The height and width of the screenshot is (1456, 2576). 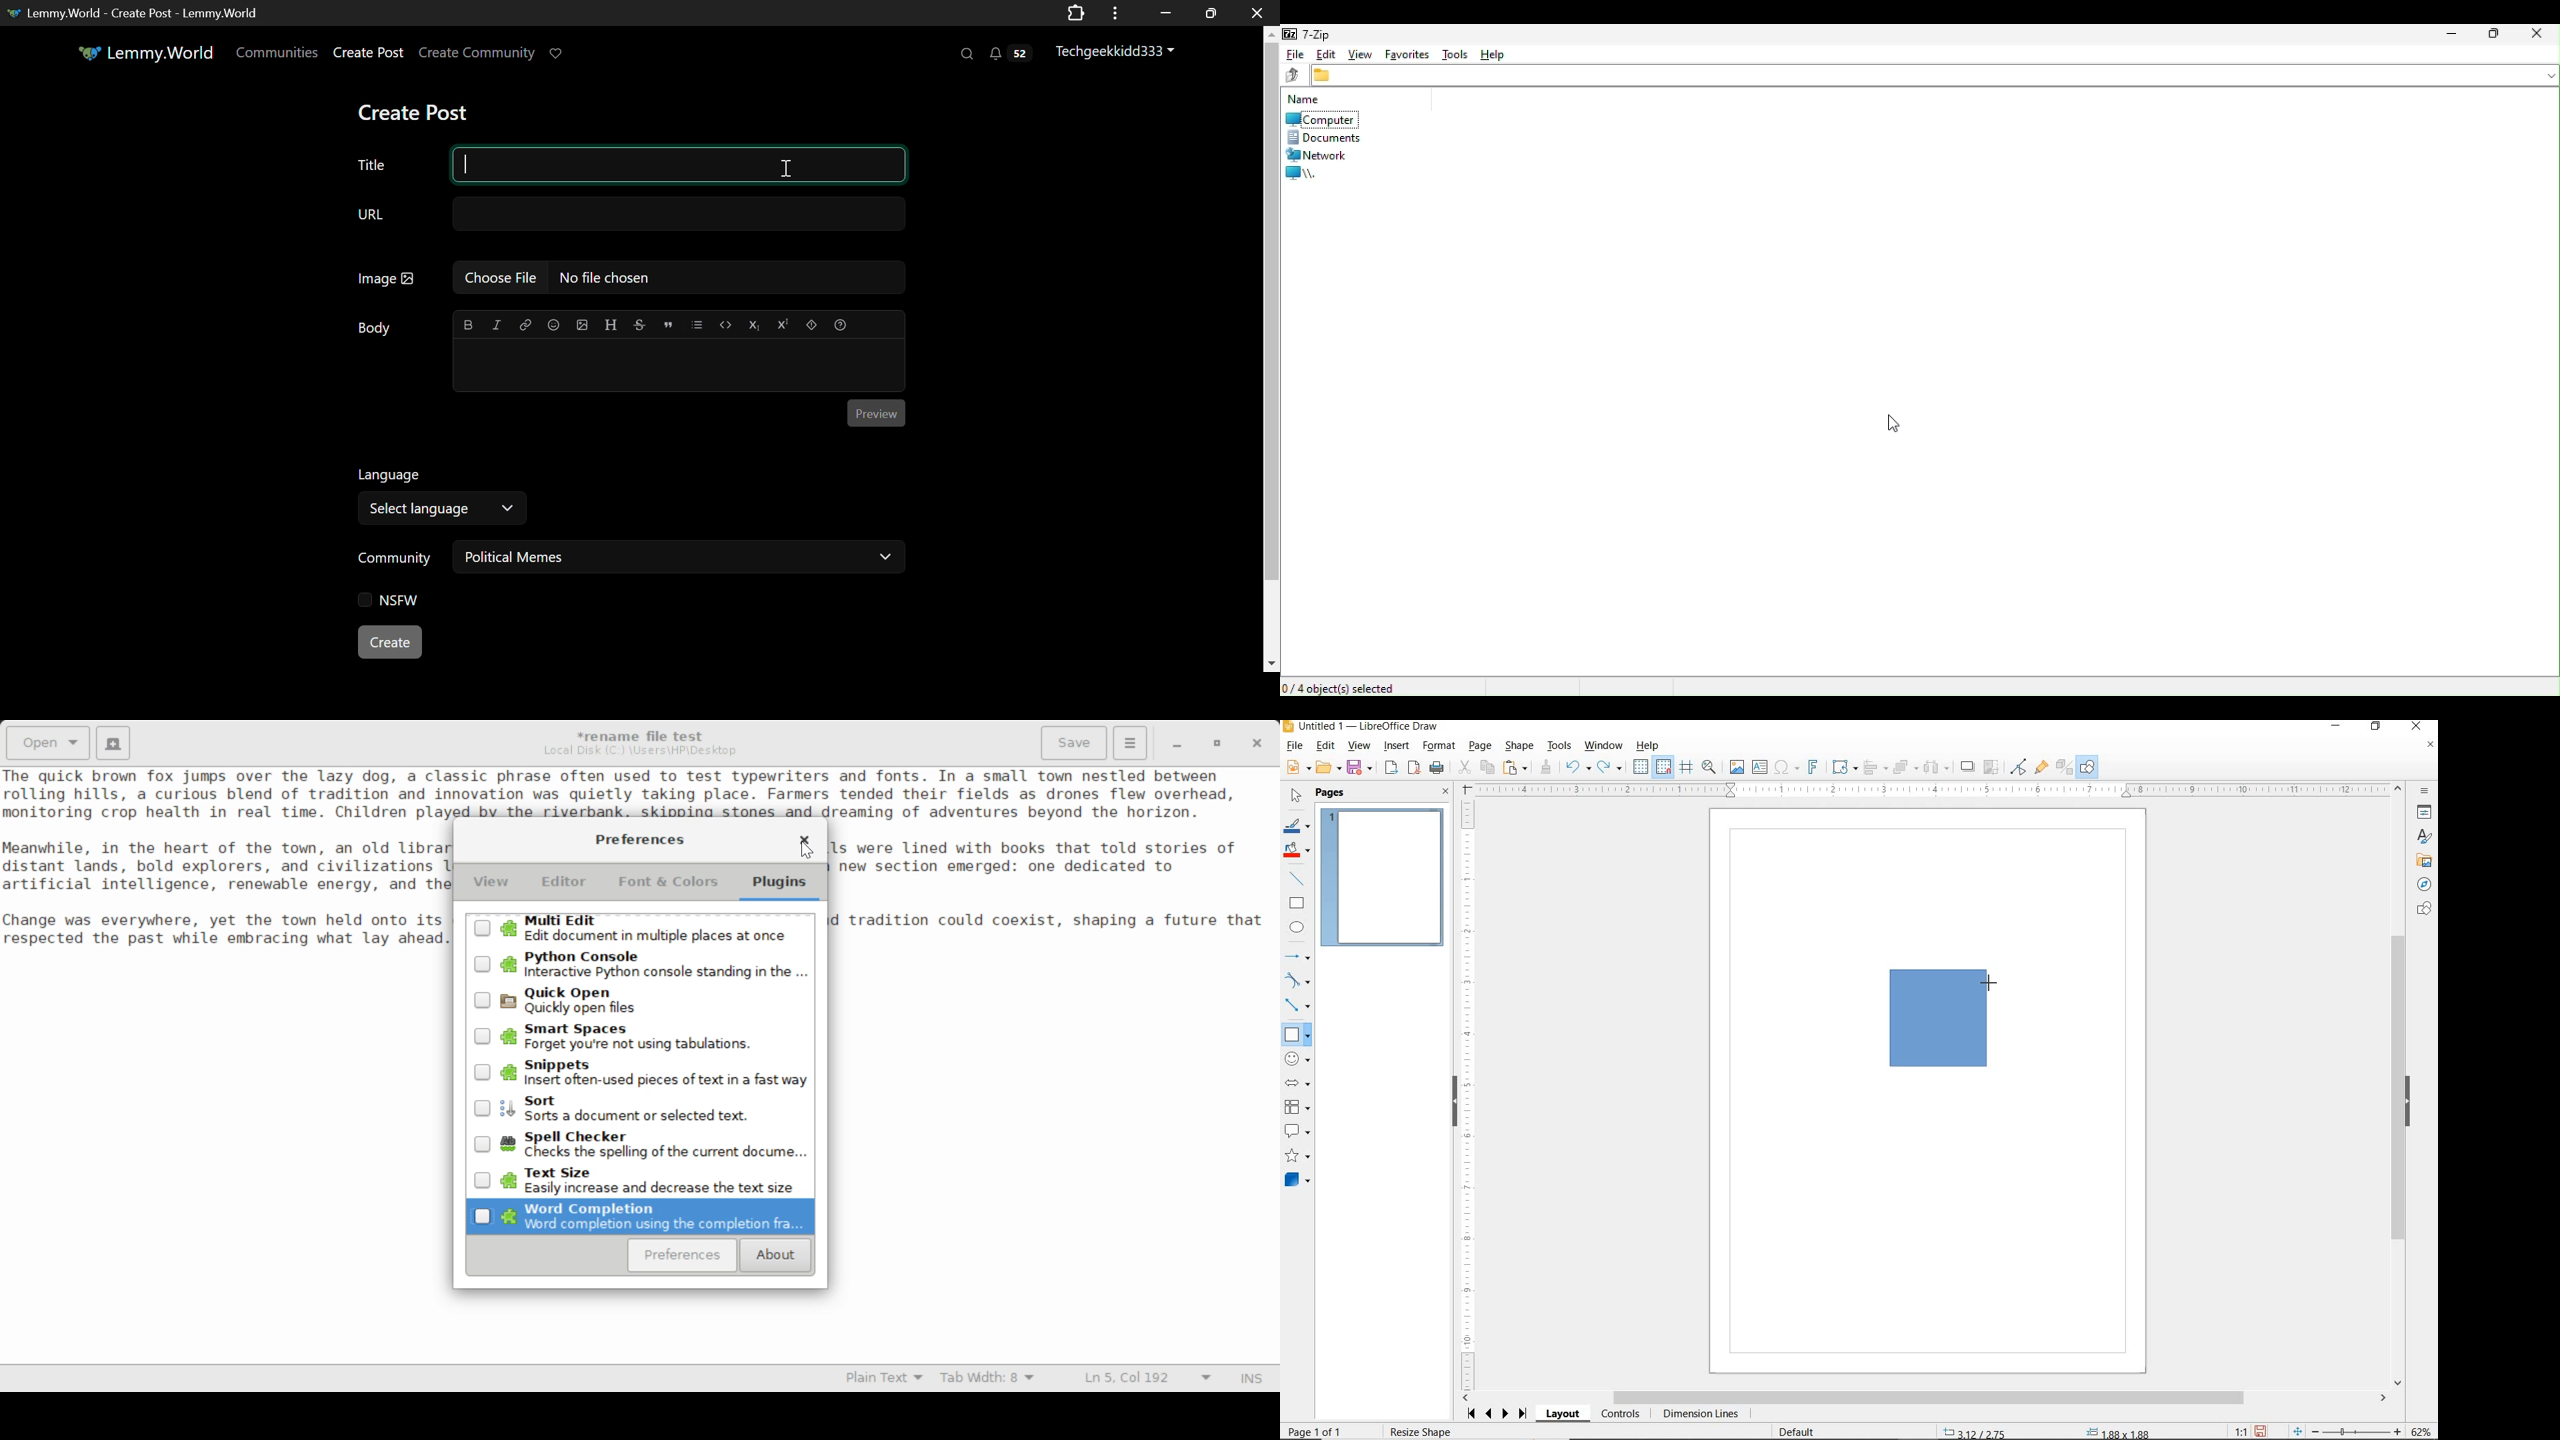 I want to click on Insert Emoji, so click(x=553, y=323).